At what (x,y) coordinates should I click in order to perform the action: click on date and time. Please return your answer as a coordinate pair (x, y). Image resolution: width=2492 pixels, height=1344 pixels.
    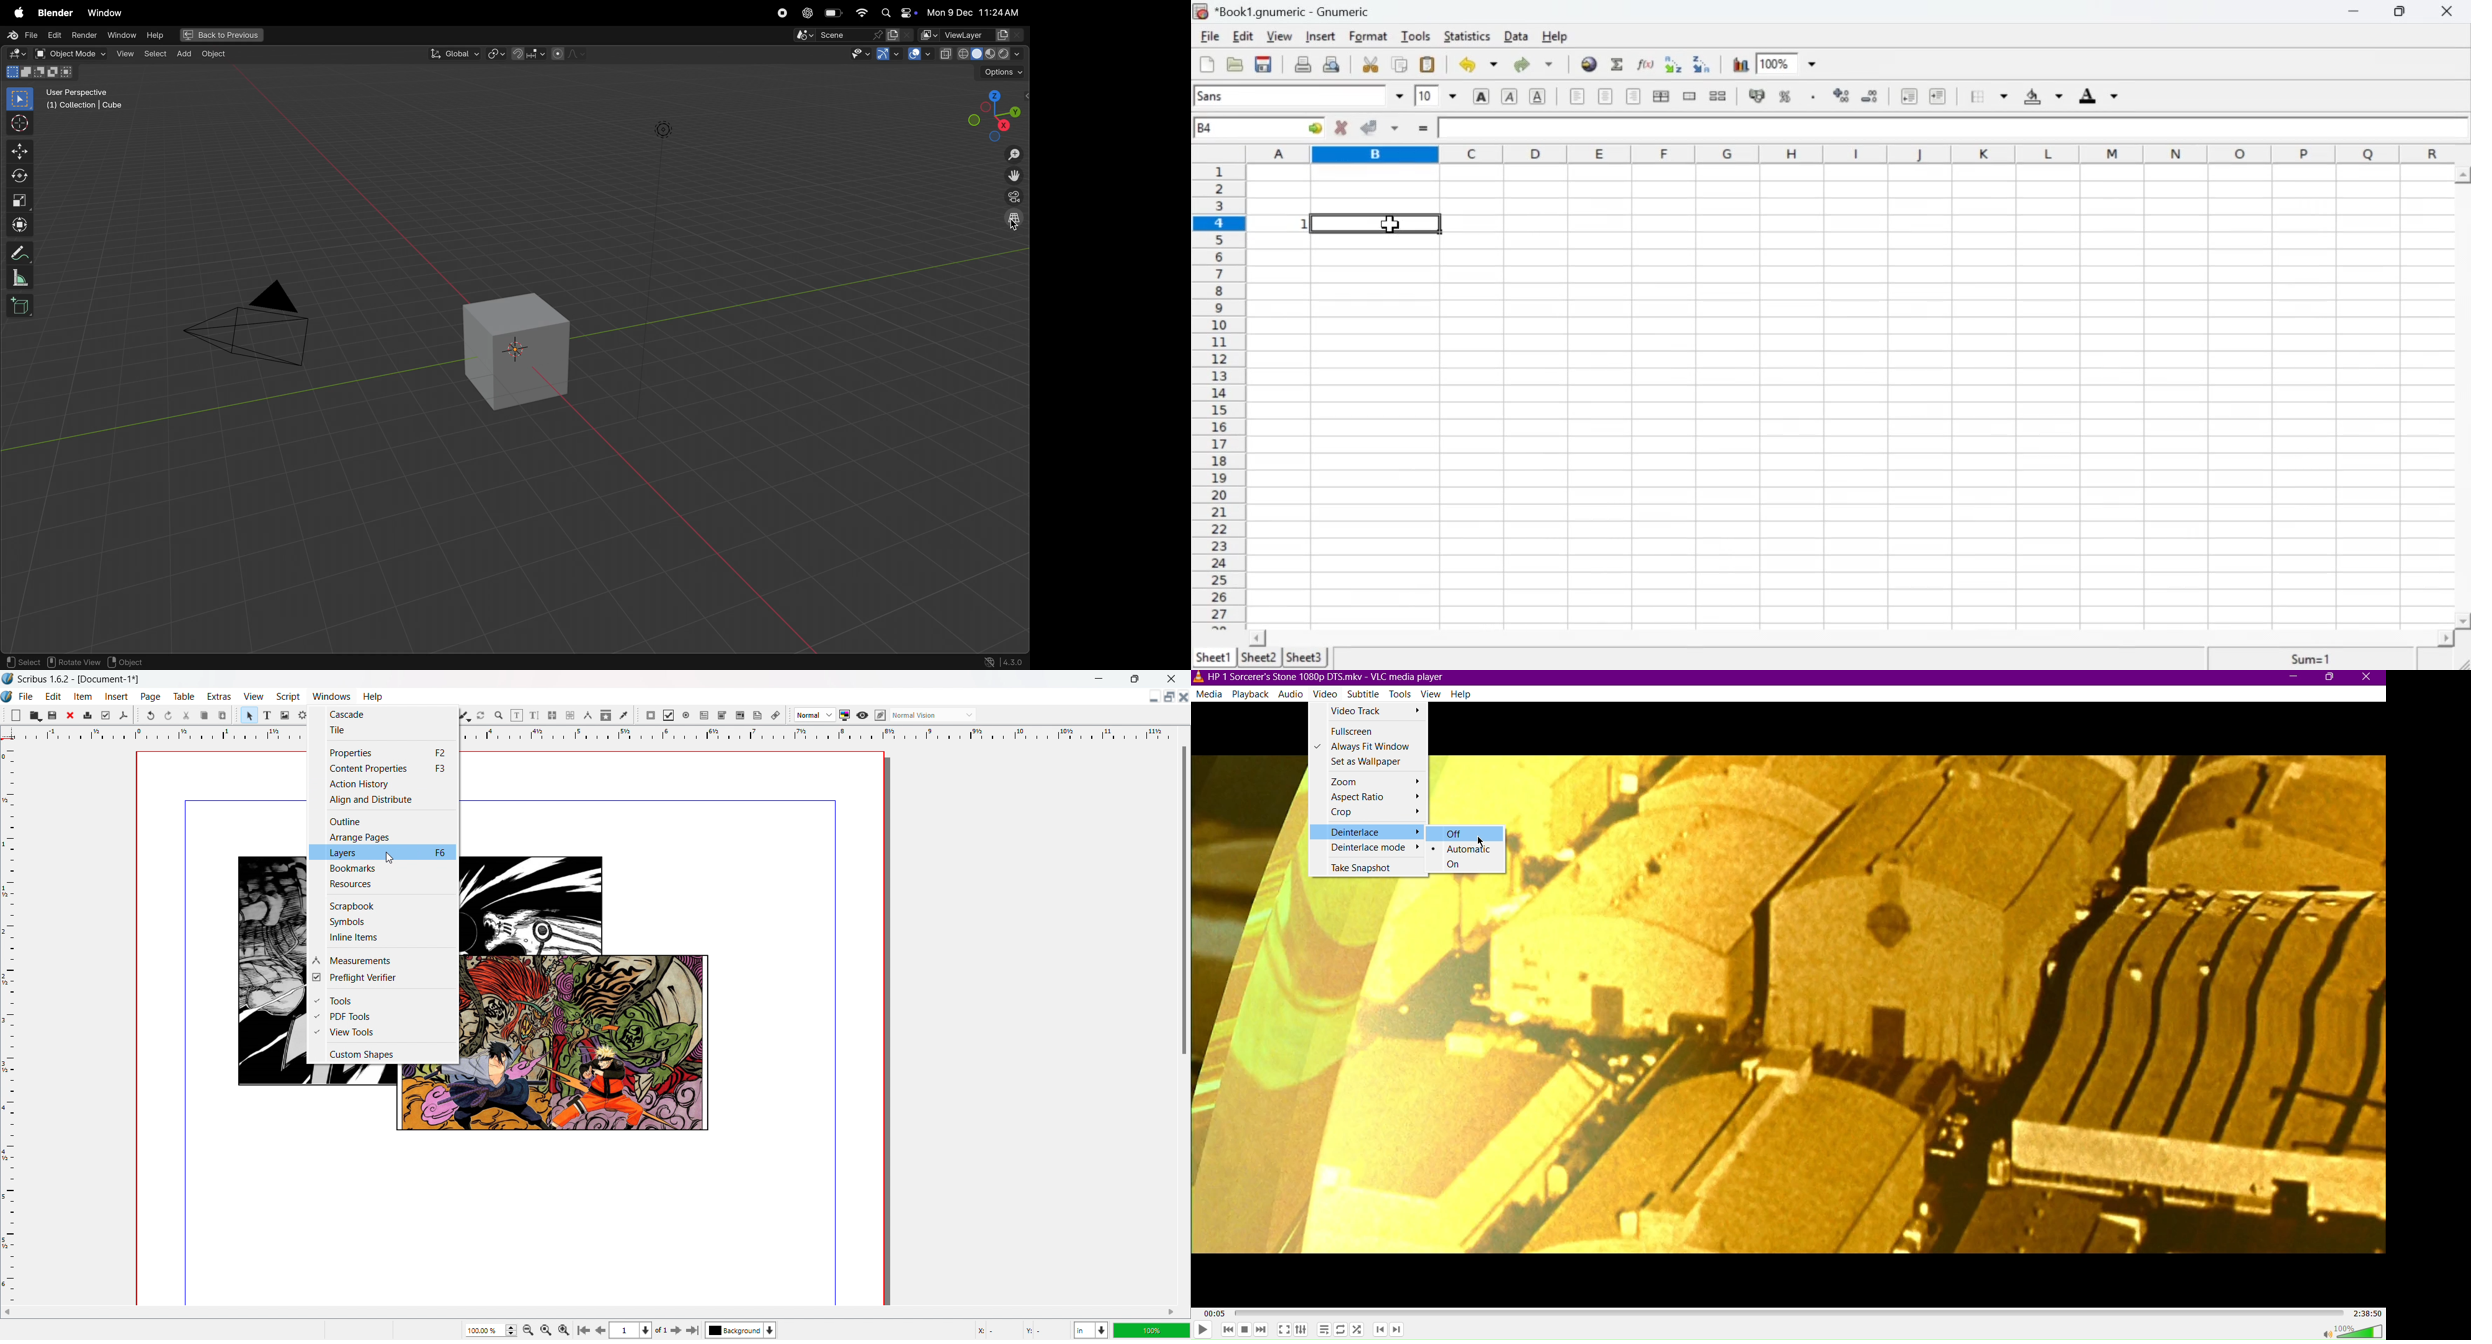
    Looking at the image, I should click on (976, 10).